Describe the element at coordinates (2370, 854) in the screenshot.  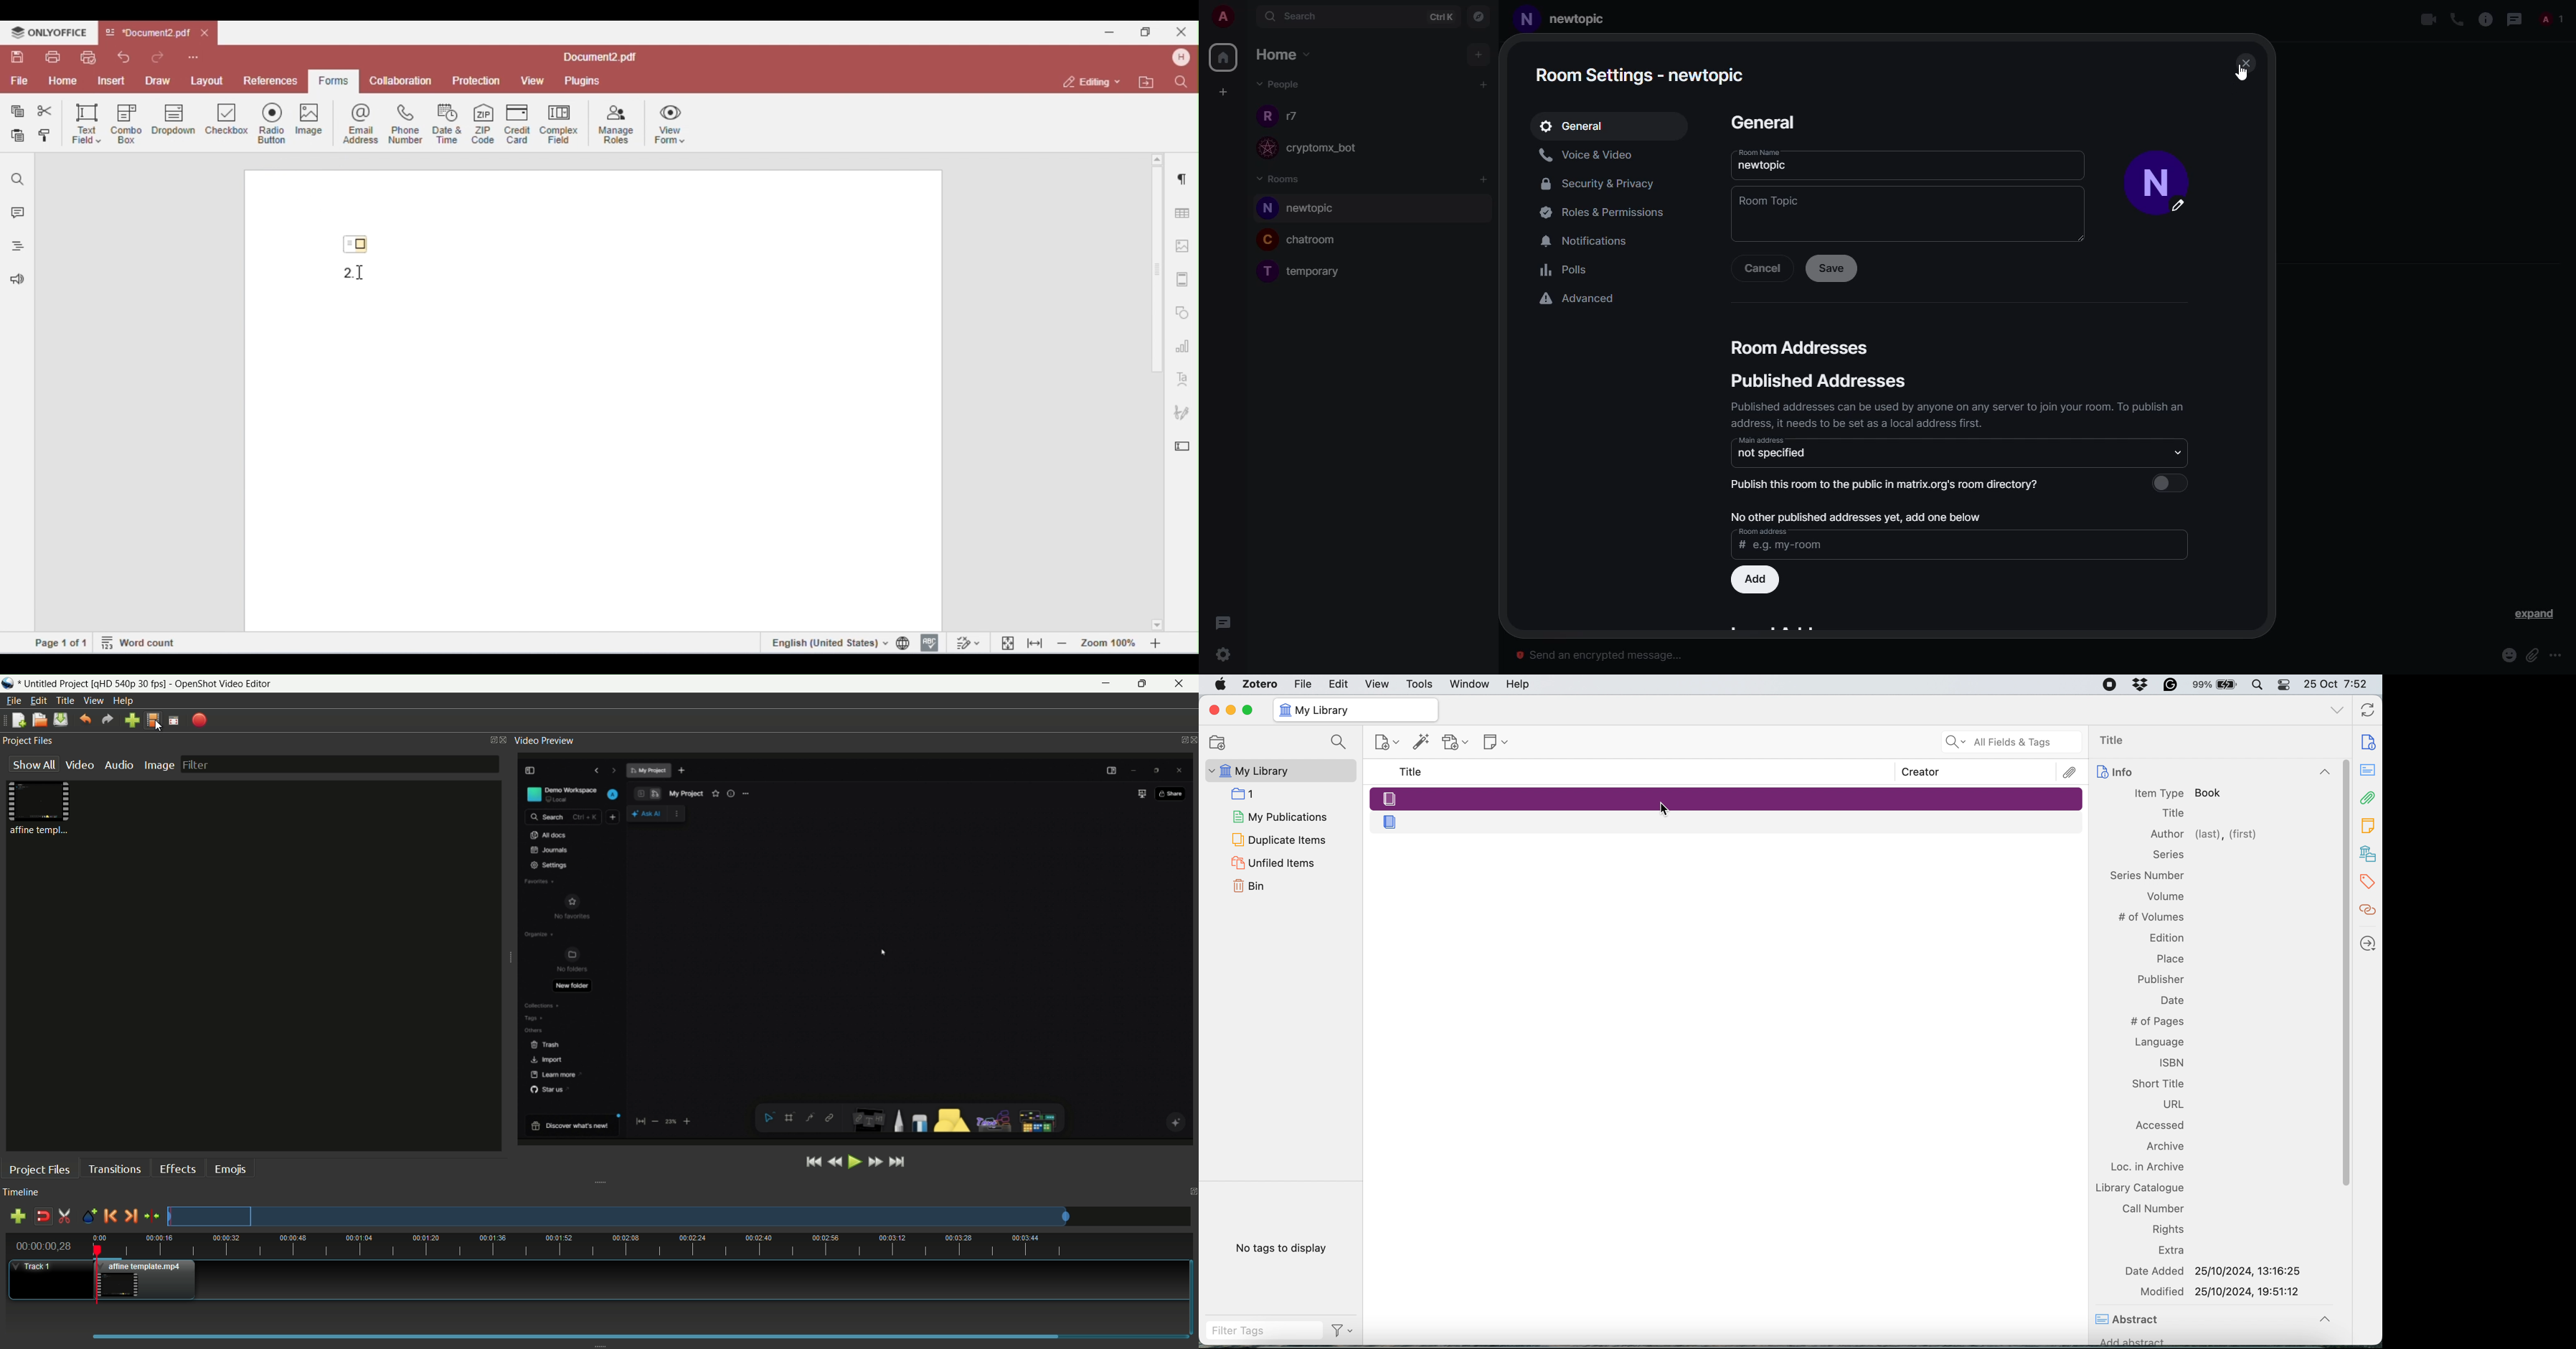
I see `Library` at that location.